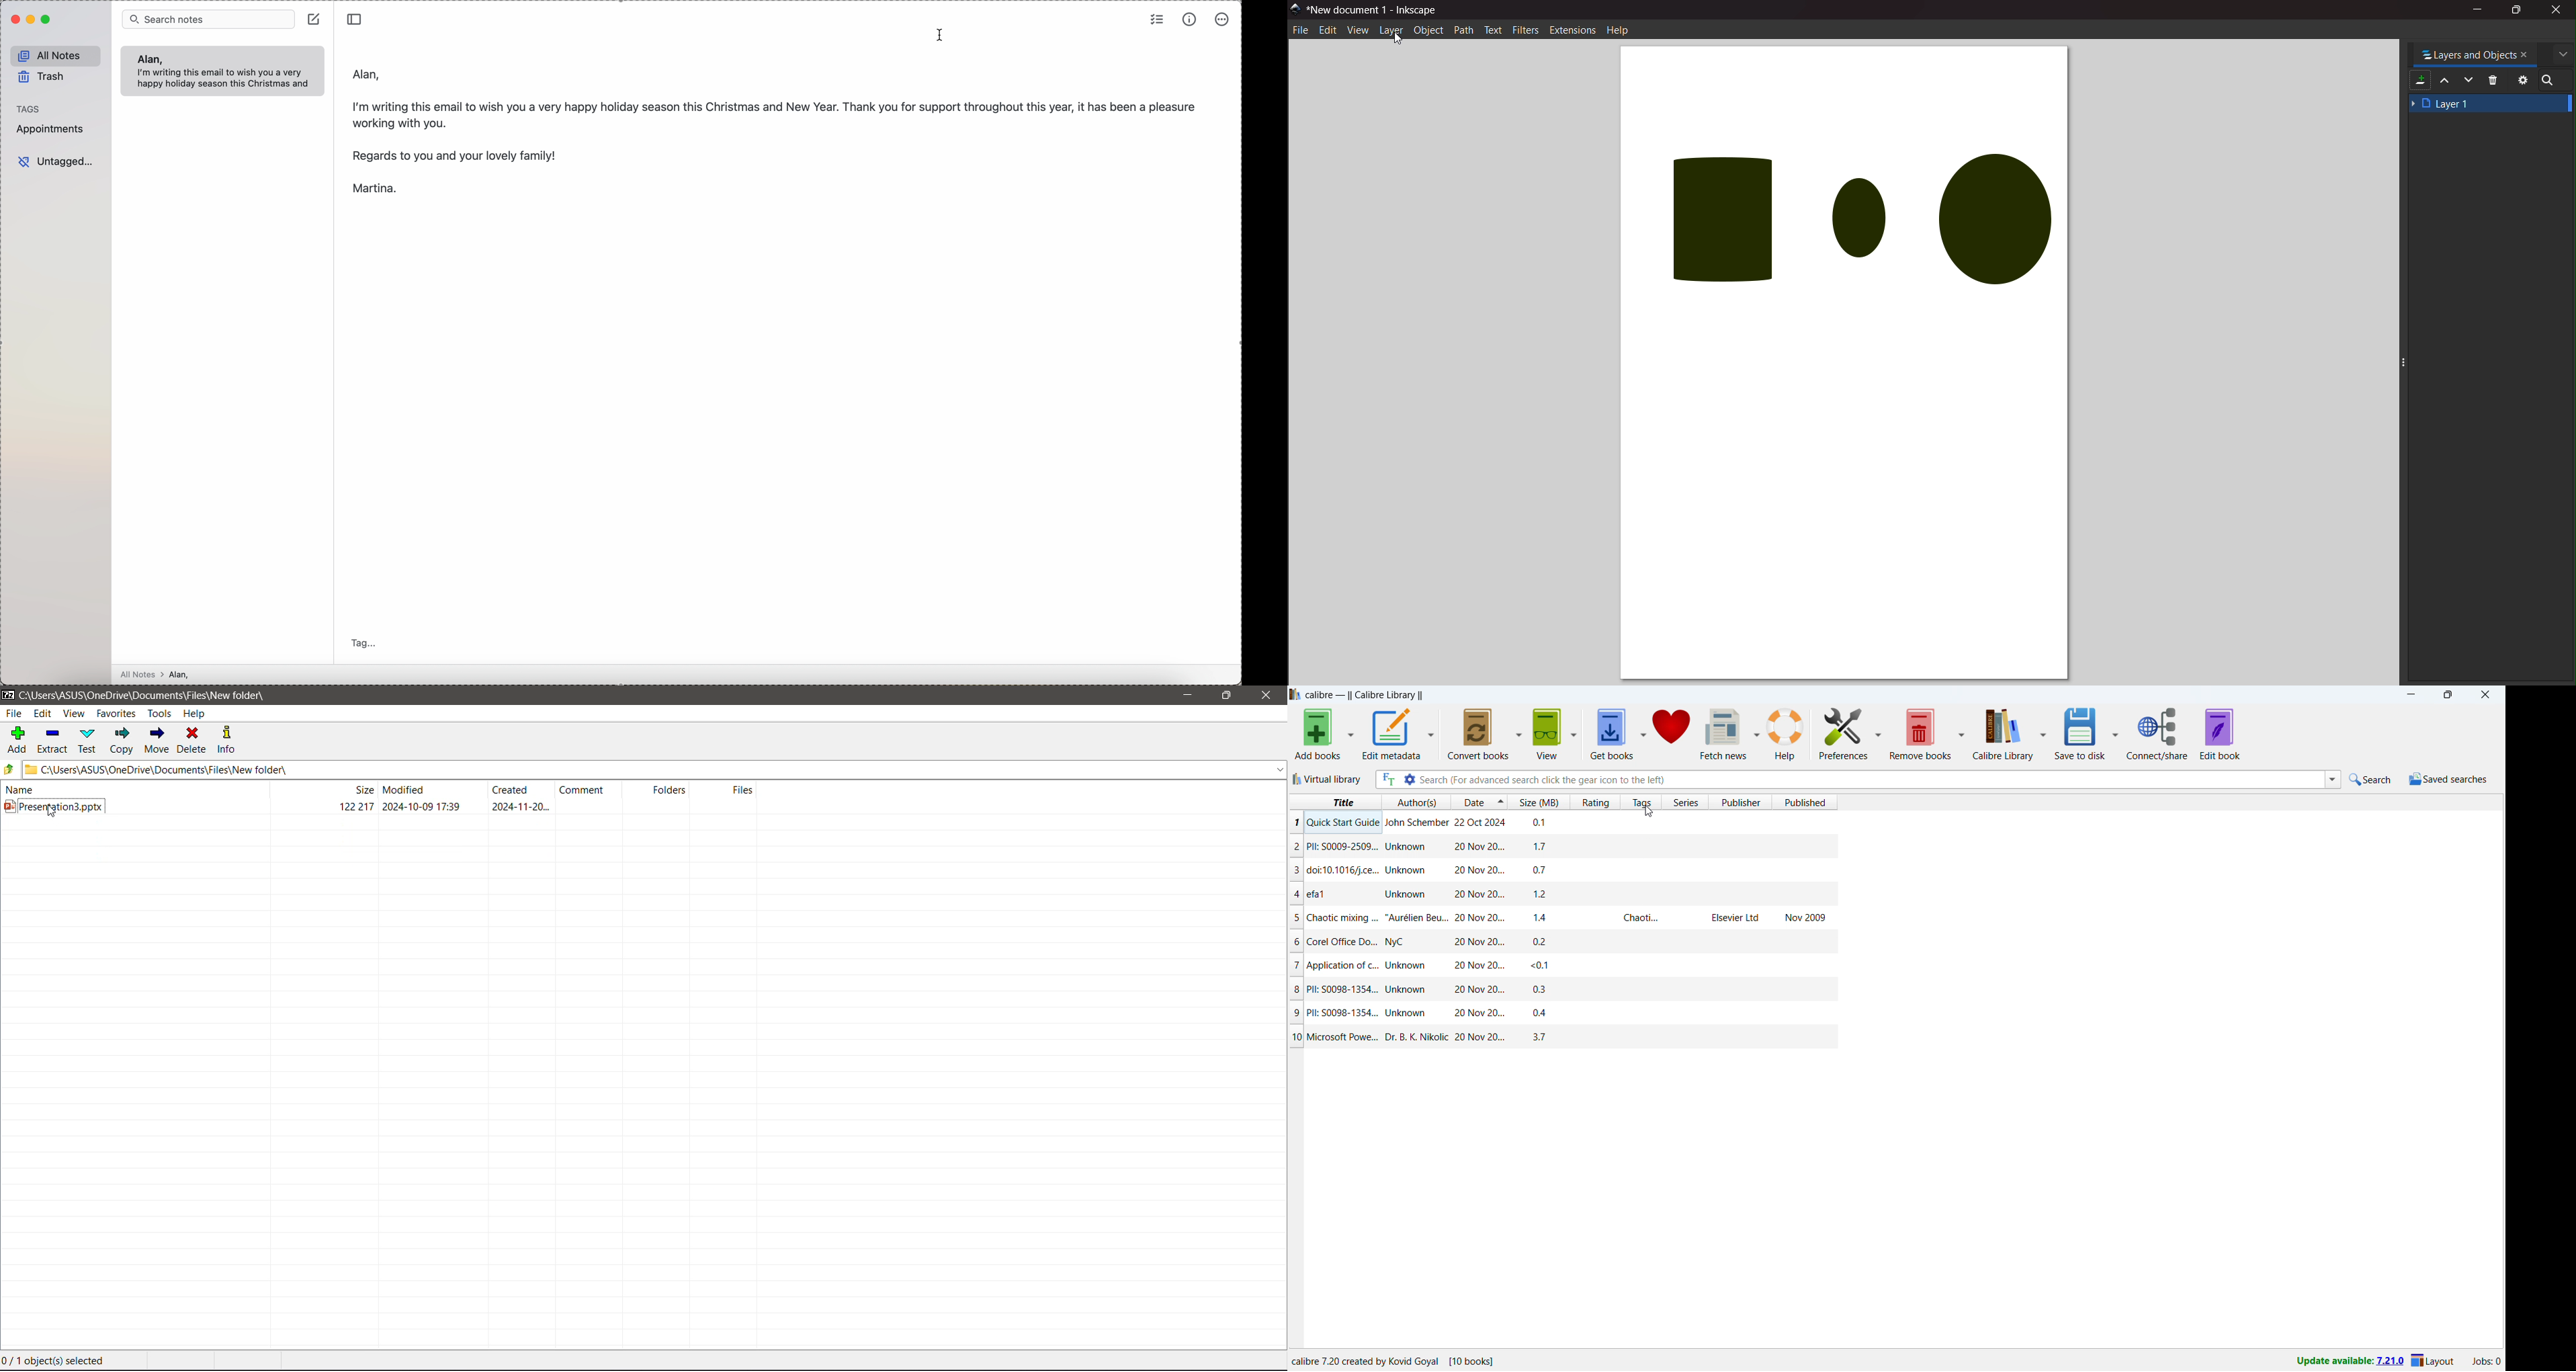  What do you see at coordinates (2486, 694) in the screenshot?
I see `close` at bounding box center [2486, 694].